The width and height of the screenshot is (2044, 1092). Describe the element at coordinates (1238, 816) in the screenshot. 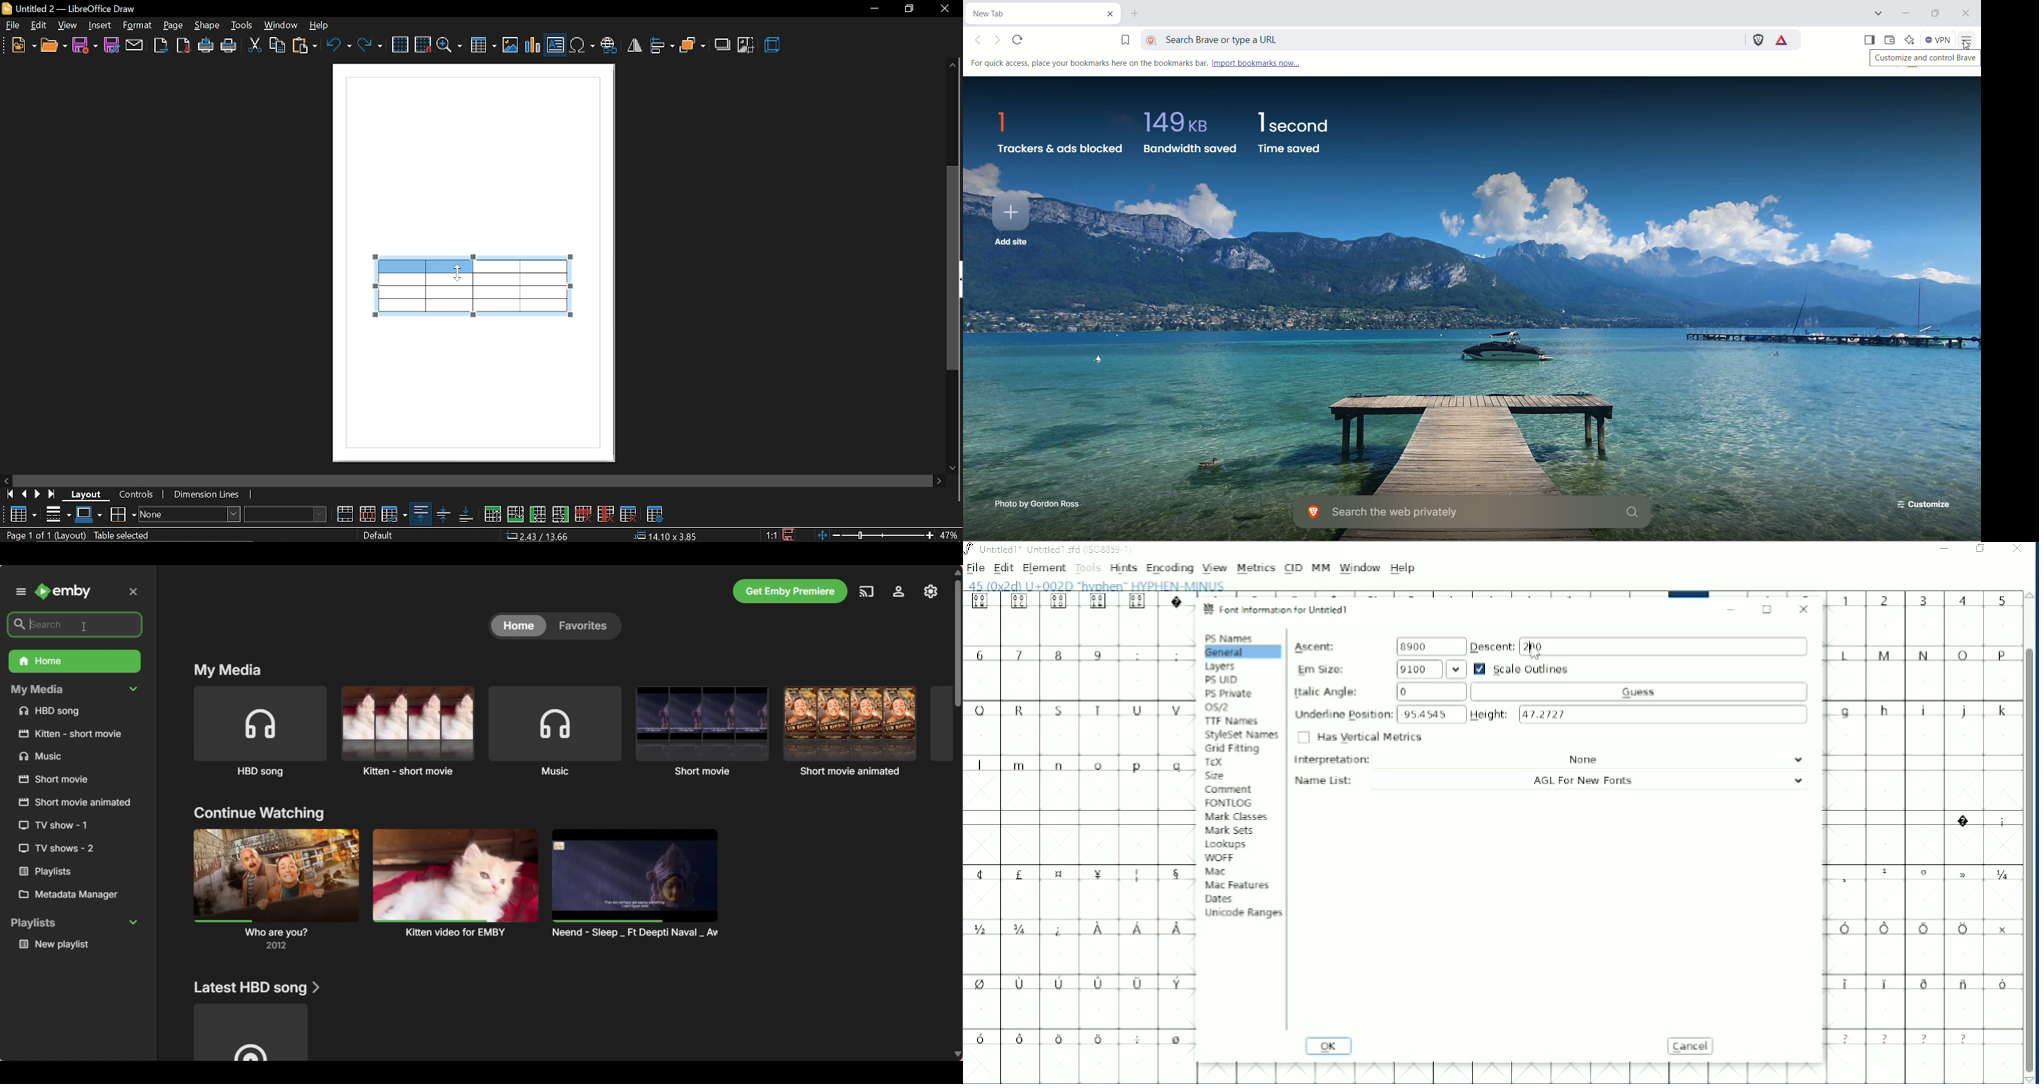

I see `Mark Classes` at that location.